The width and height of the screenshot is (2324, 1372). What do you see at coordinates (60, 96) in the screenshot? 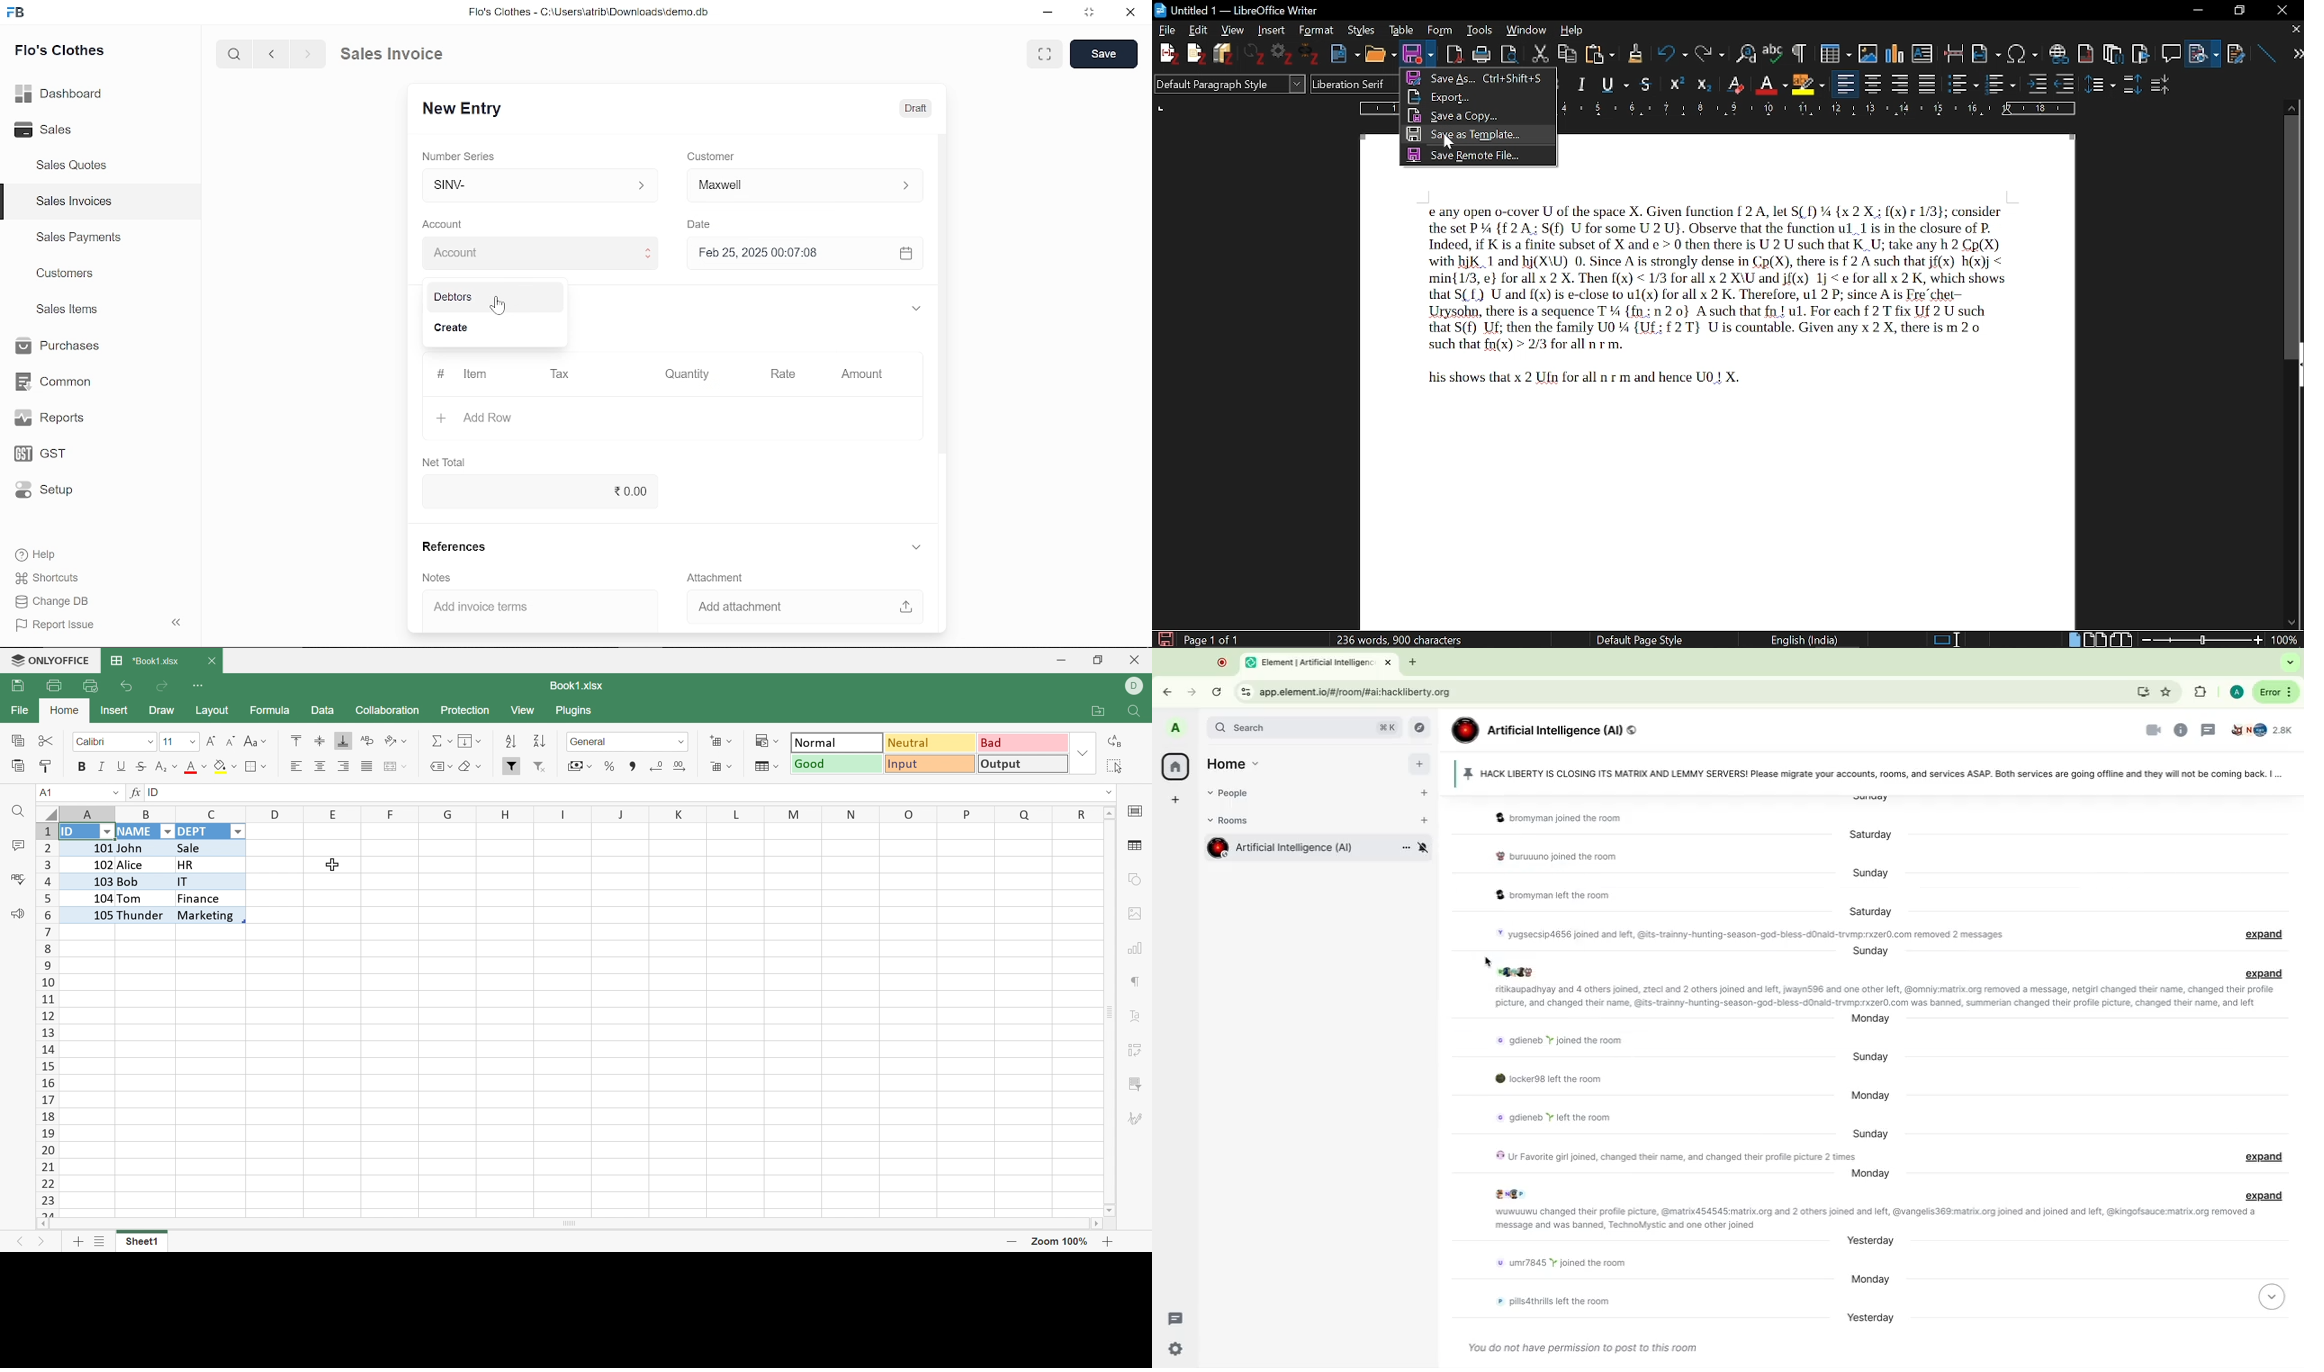
I see `Dashboard` at bounding box center [60, 96].